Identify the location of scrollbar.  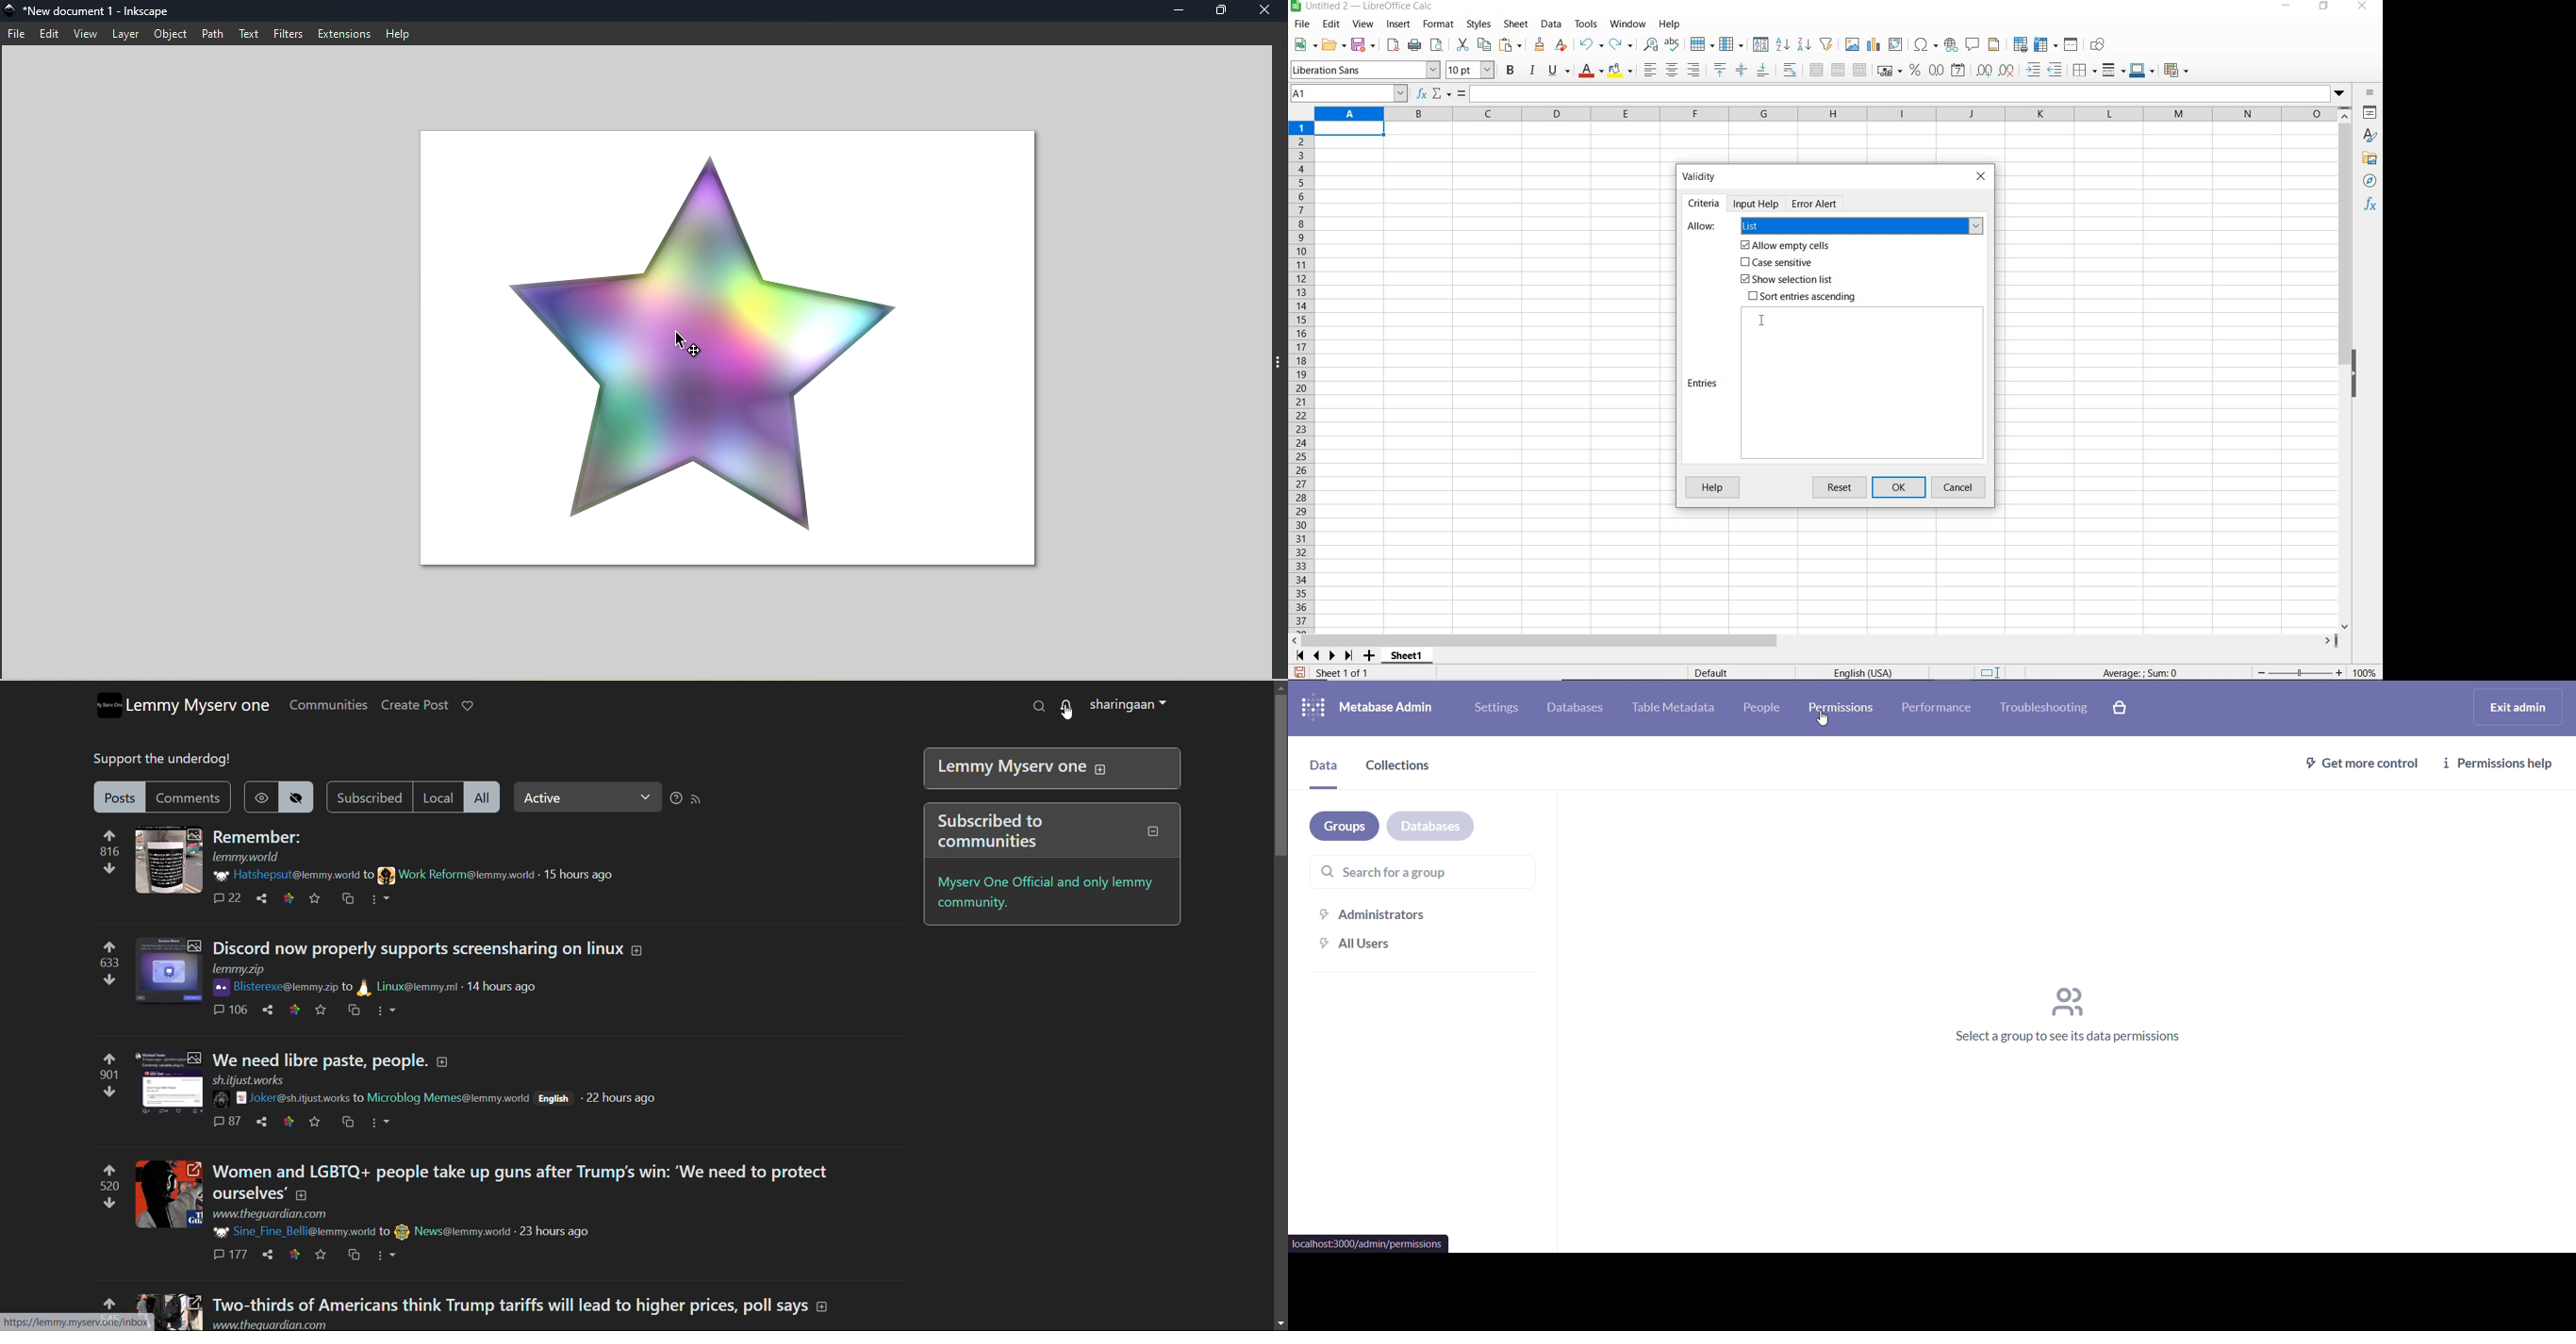
(1279, 774).